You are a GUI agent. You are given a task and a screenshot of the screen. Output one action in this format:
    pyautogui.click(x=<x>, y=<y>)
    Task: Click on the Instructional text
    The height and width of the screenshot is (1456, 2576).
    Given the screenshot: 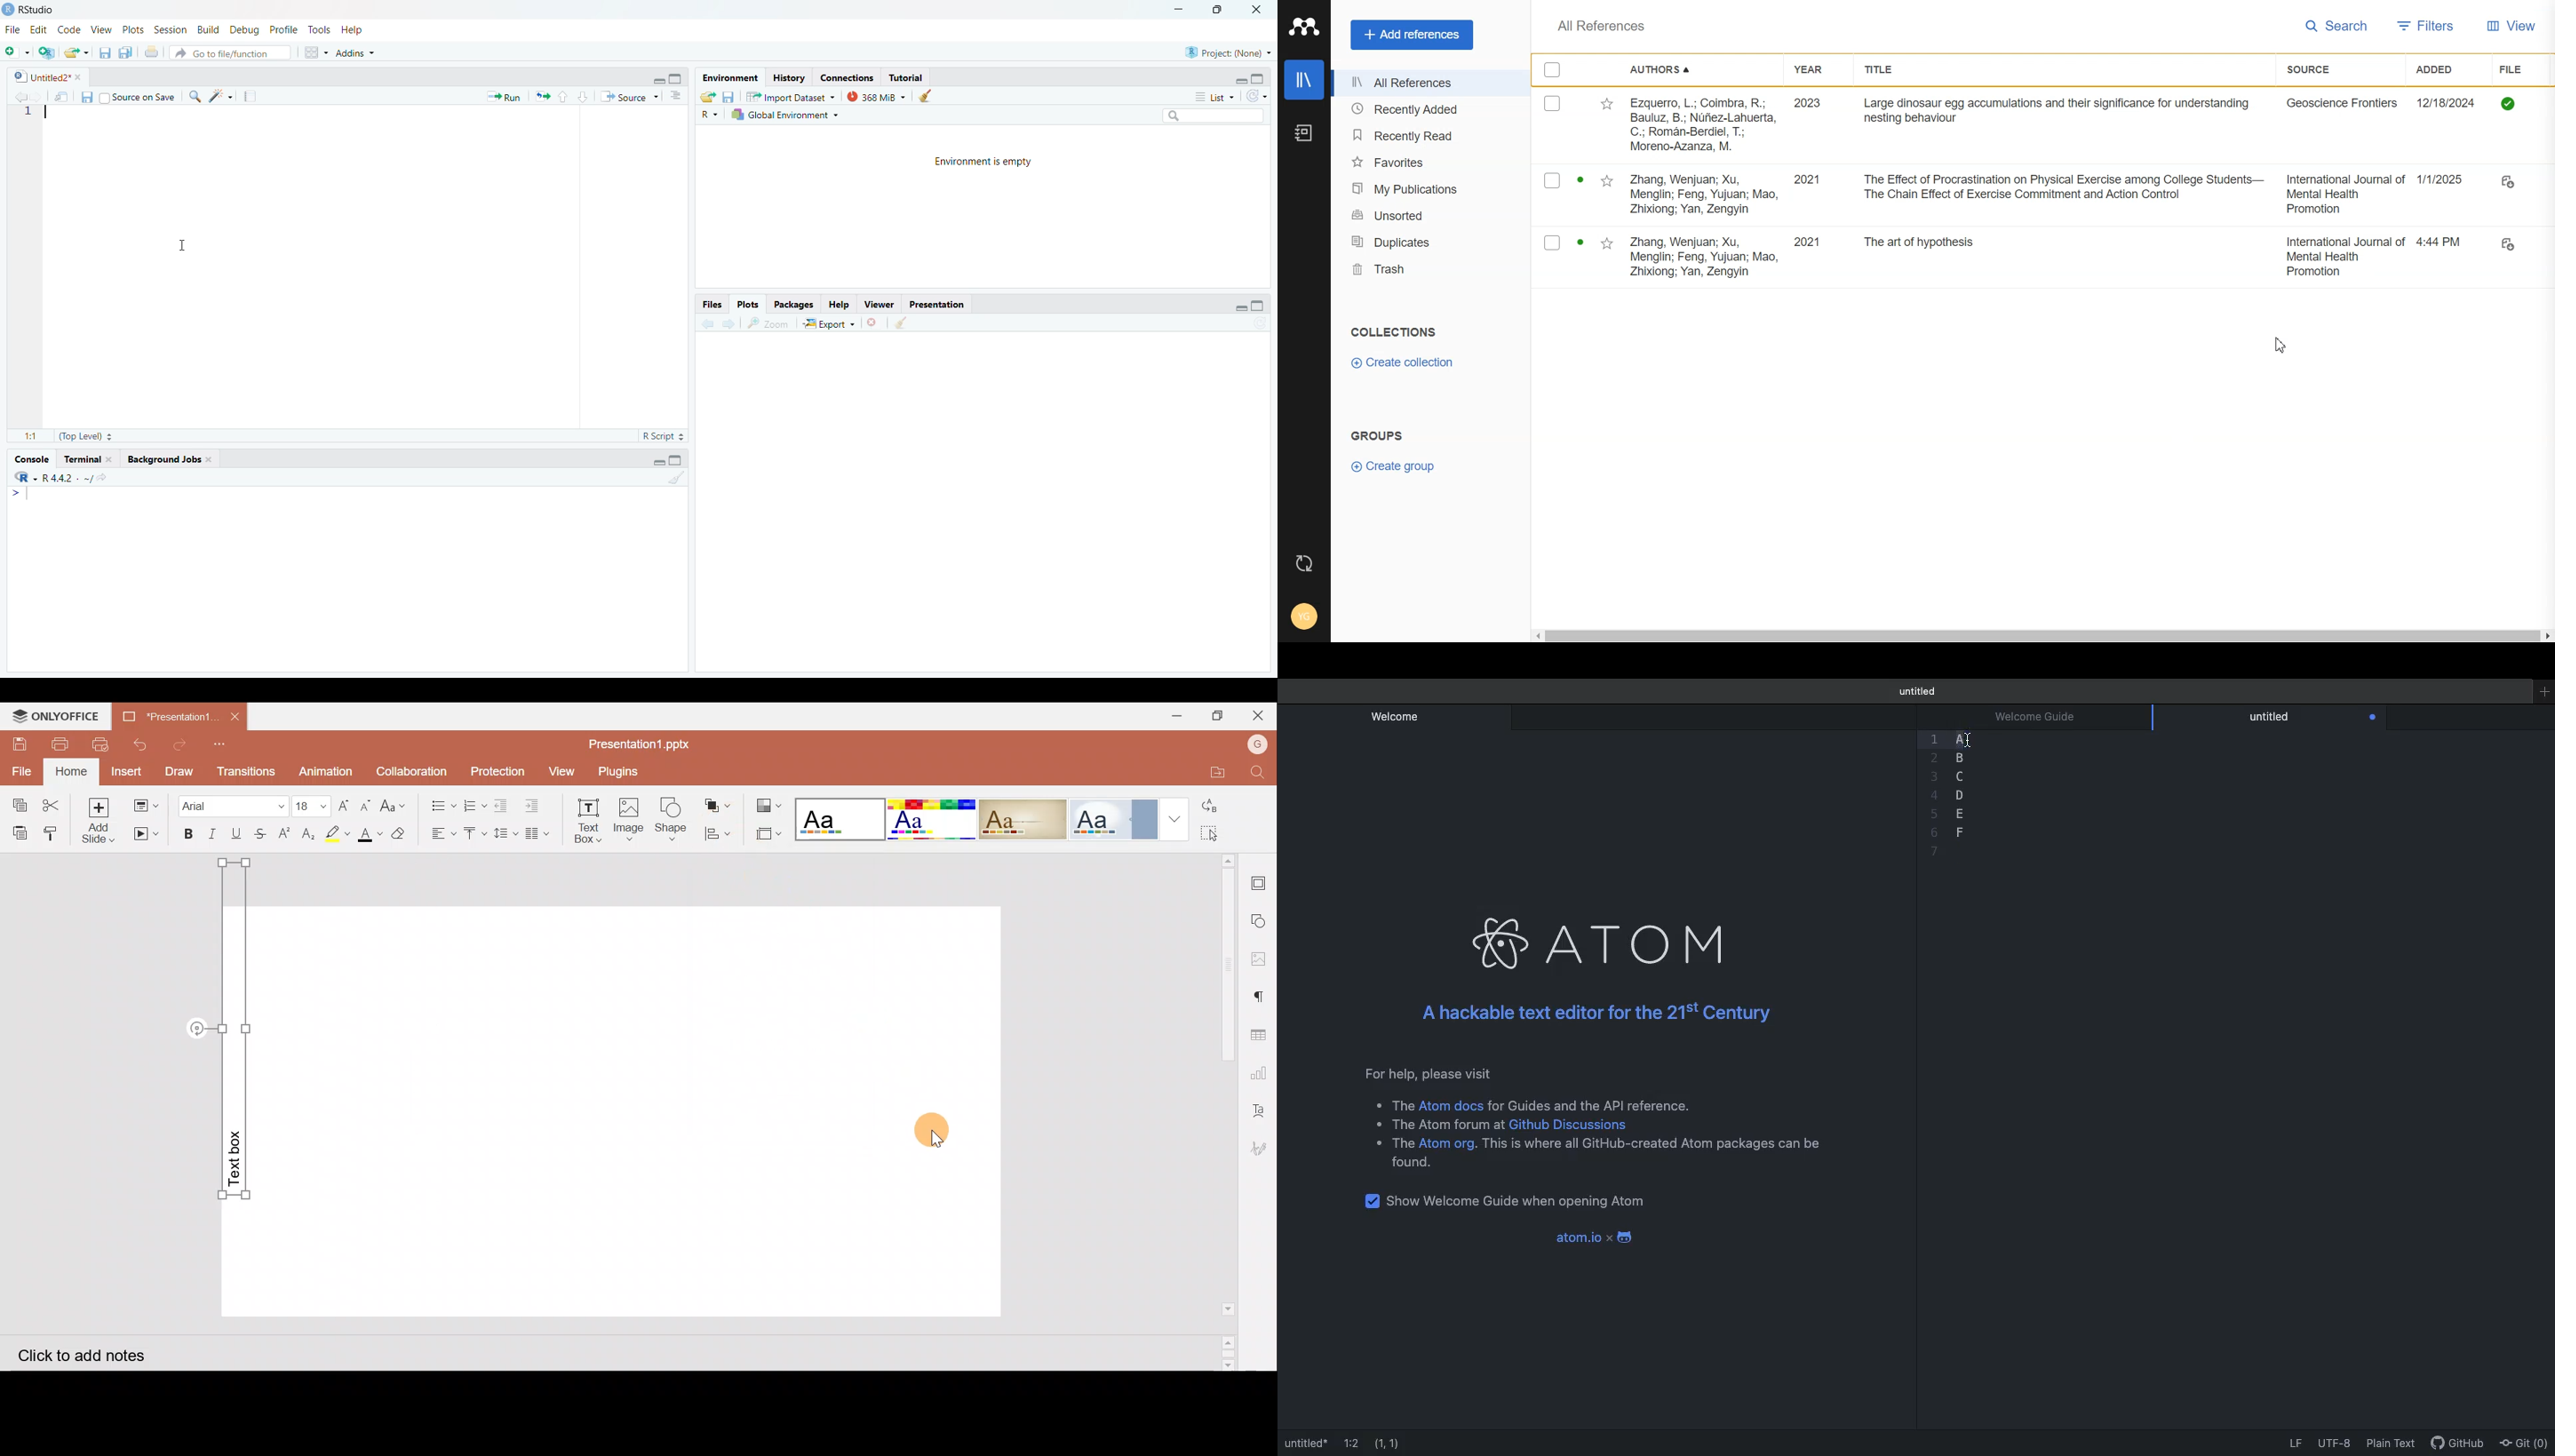 What is the action you would take?
    pyautogui.click(x=1588, y=1118)
    